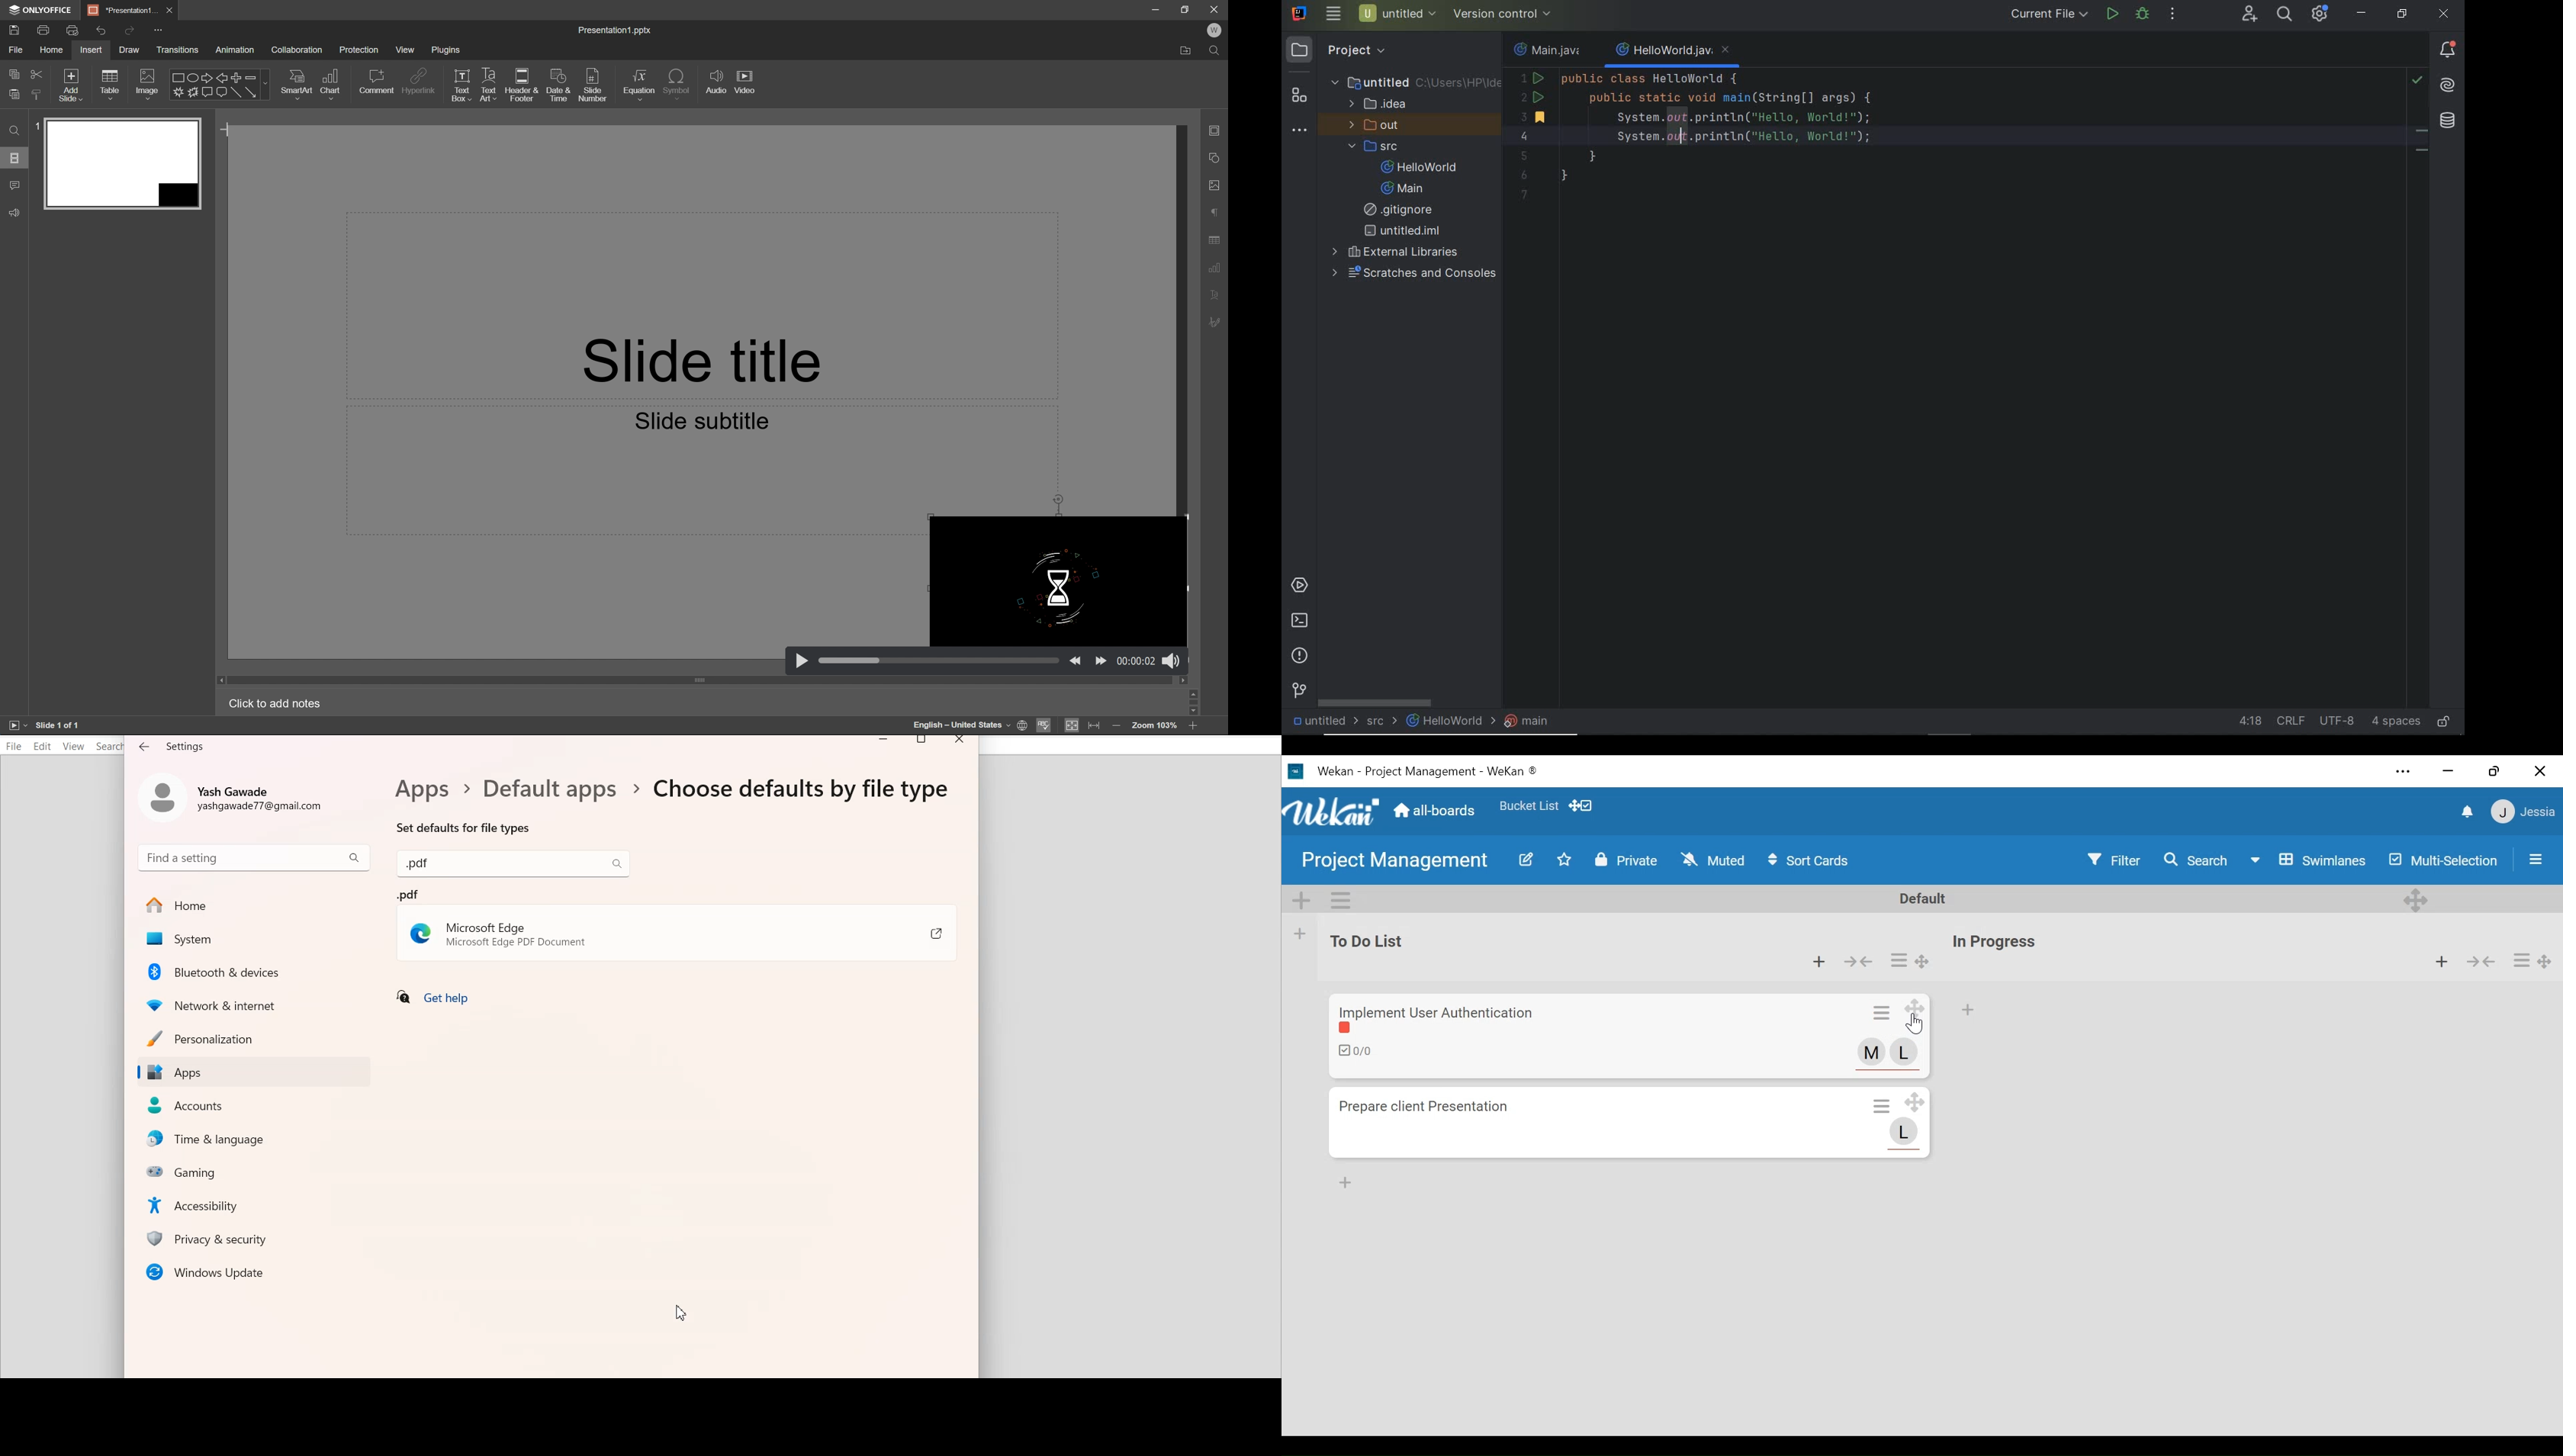 The height and width of the screenshot is (1456, 2576). Describe the element at coordinates (1821, 961) in the screenshot. I see `Add card to top of the list` at that location.